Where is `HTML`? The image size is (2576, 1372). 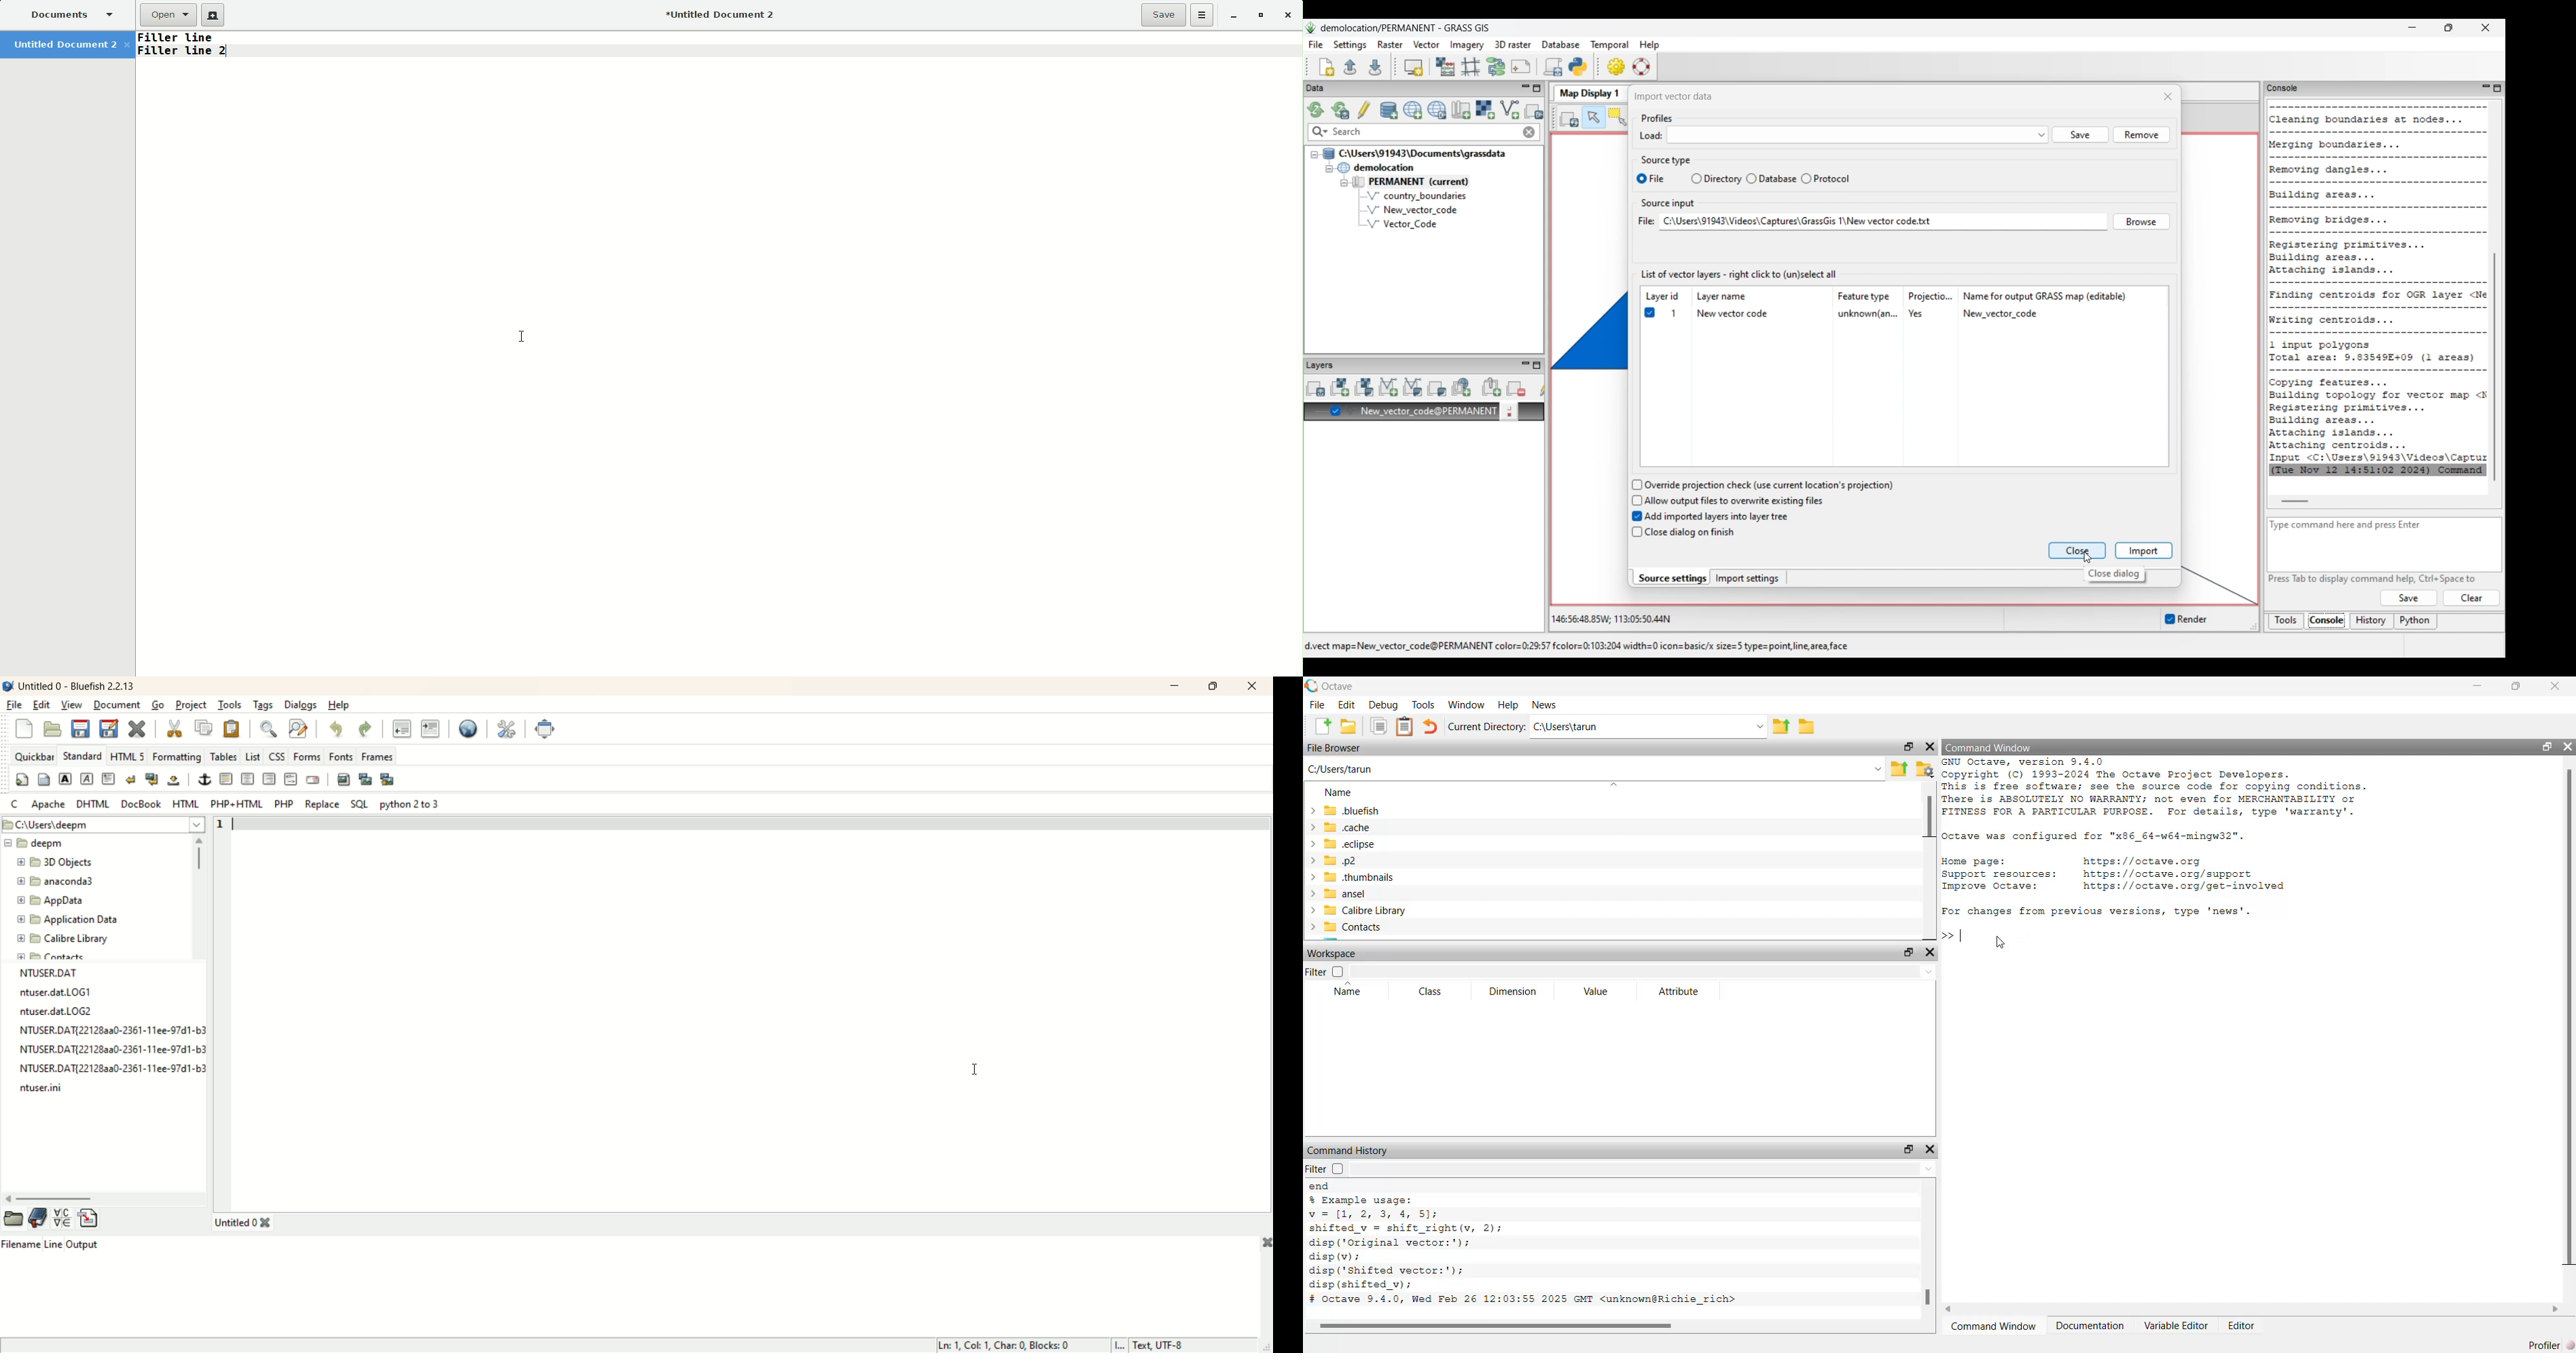
HTML is located at coordinates (184, 803).